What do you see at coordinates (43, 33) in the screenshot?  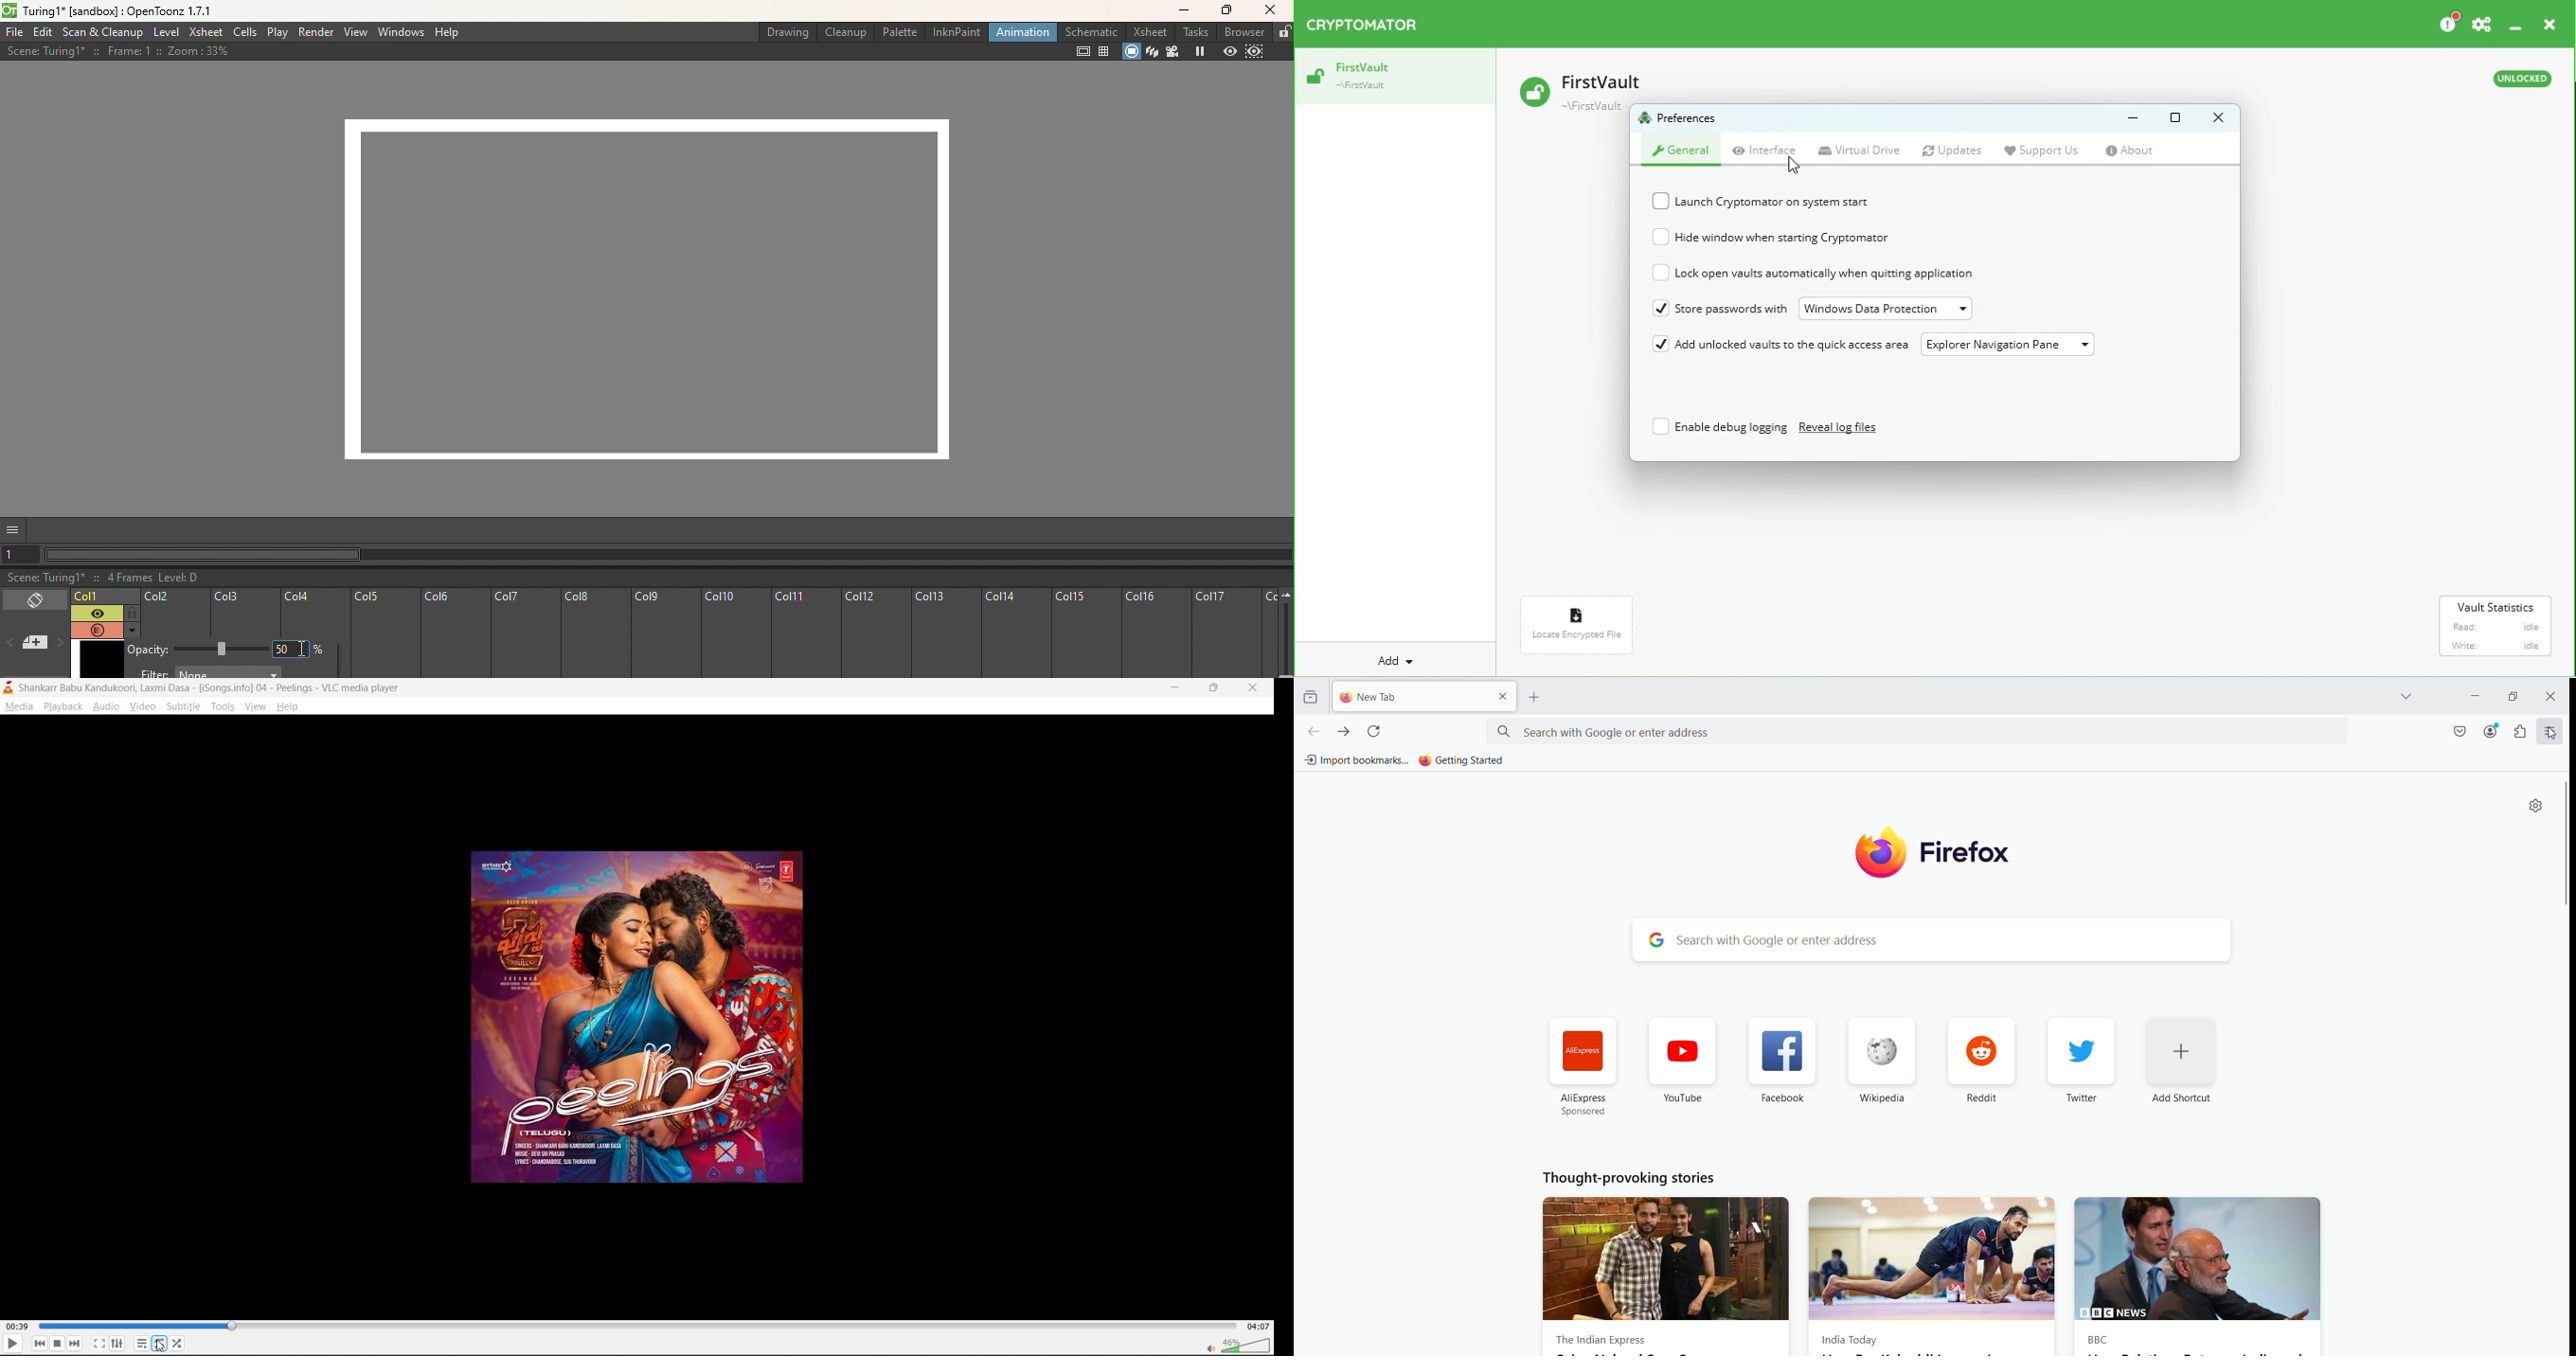 I see `Edit` at bounding box center [43, 33].